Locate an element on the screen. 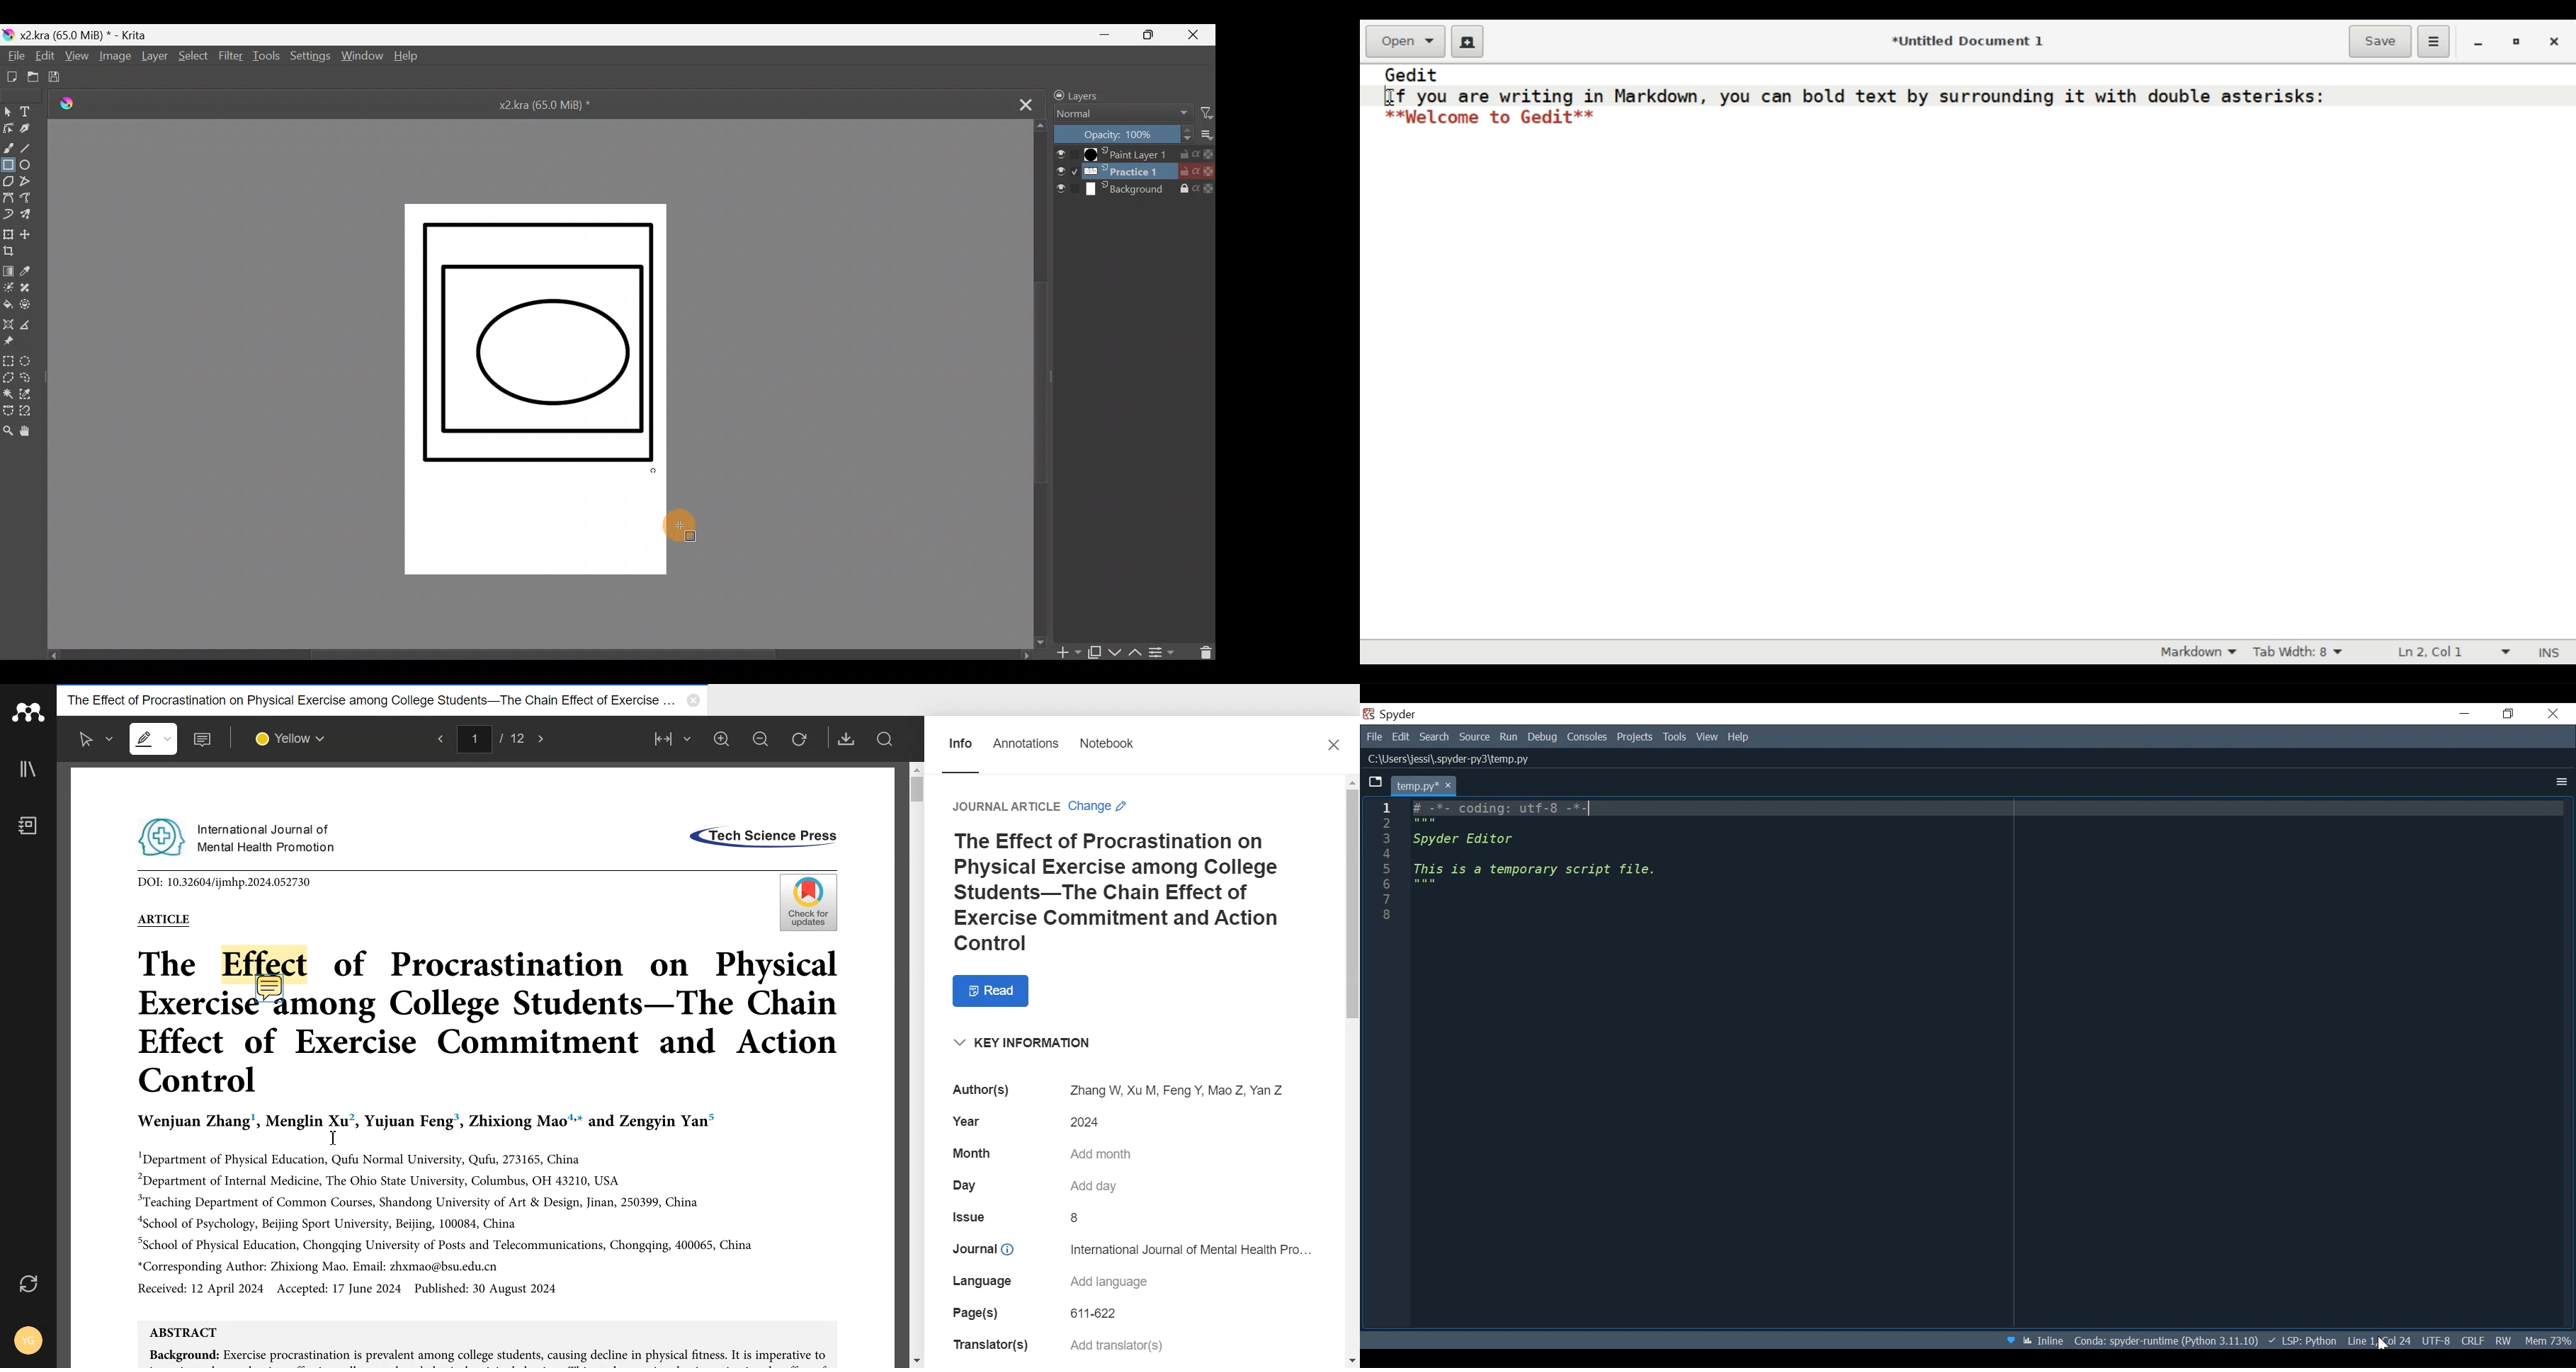 The width and height of the screenshot is (2576, 1372). Zoom in is located at coordinates (722, 738).